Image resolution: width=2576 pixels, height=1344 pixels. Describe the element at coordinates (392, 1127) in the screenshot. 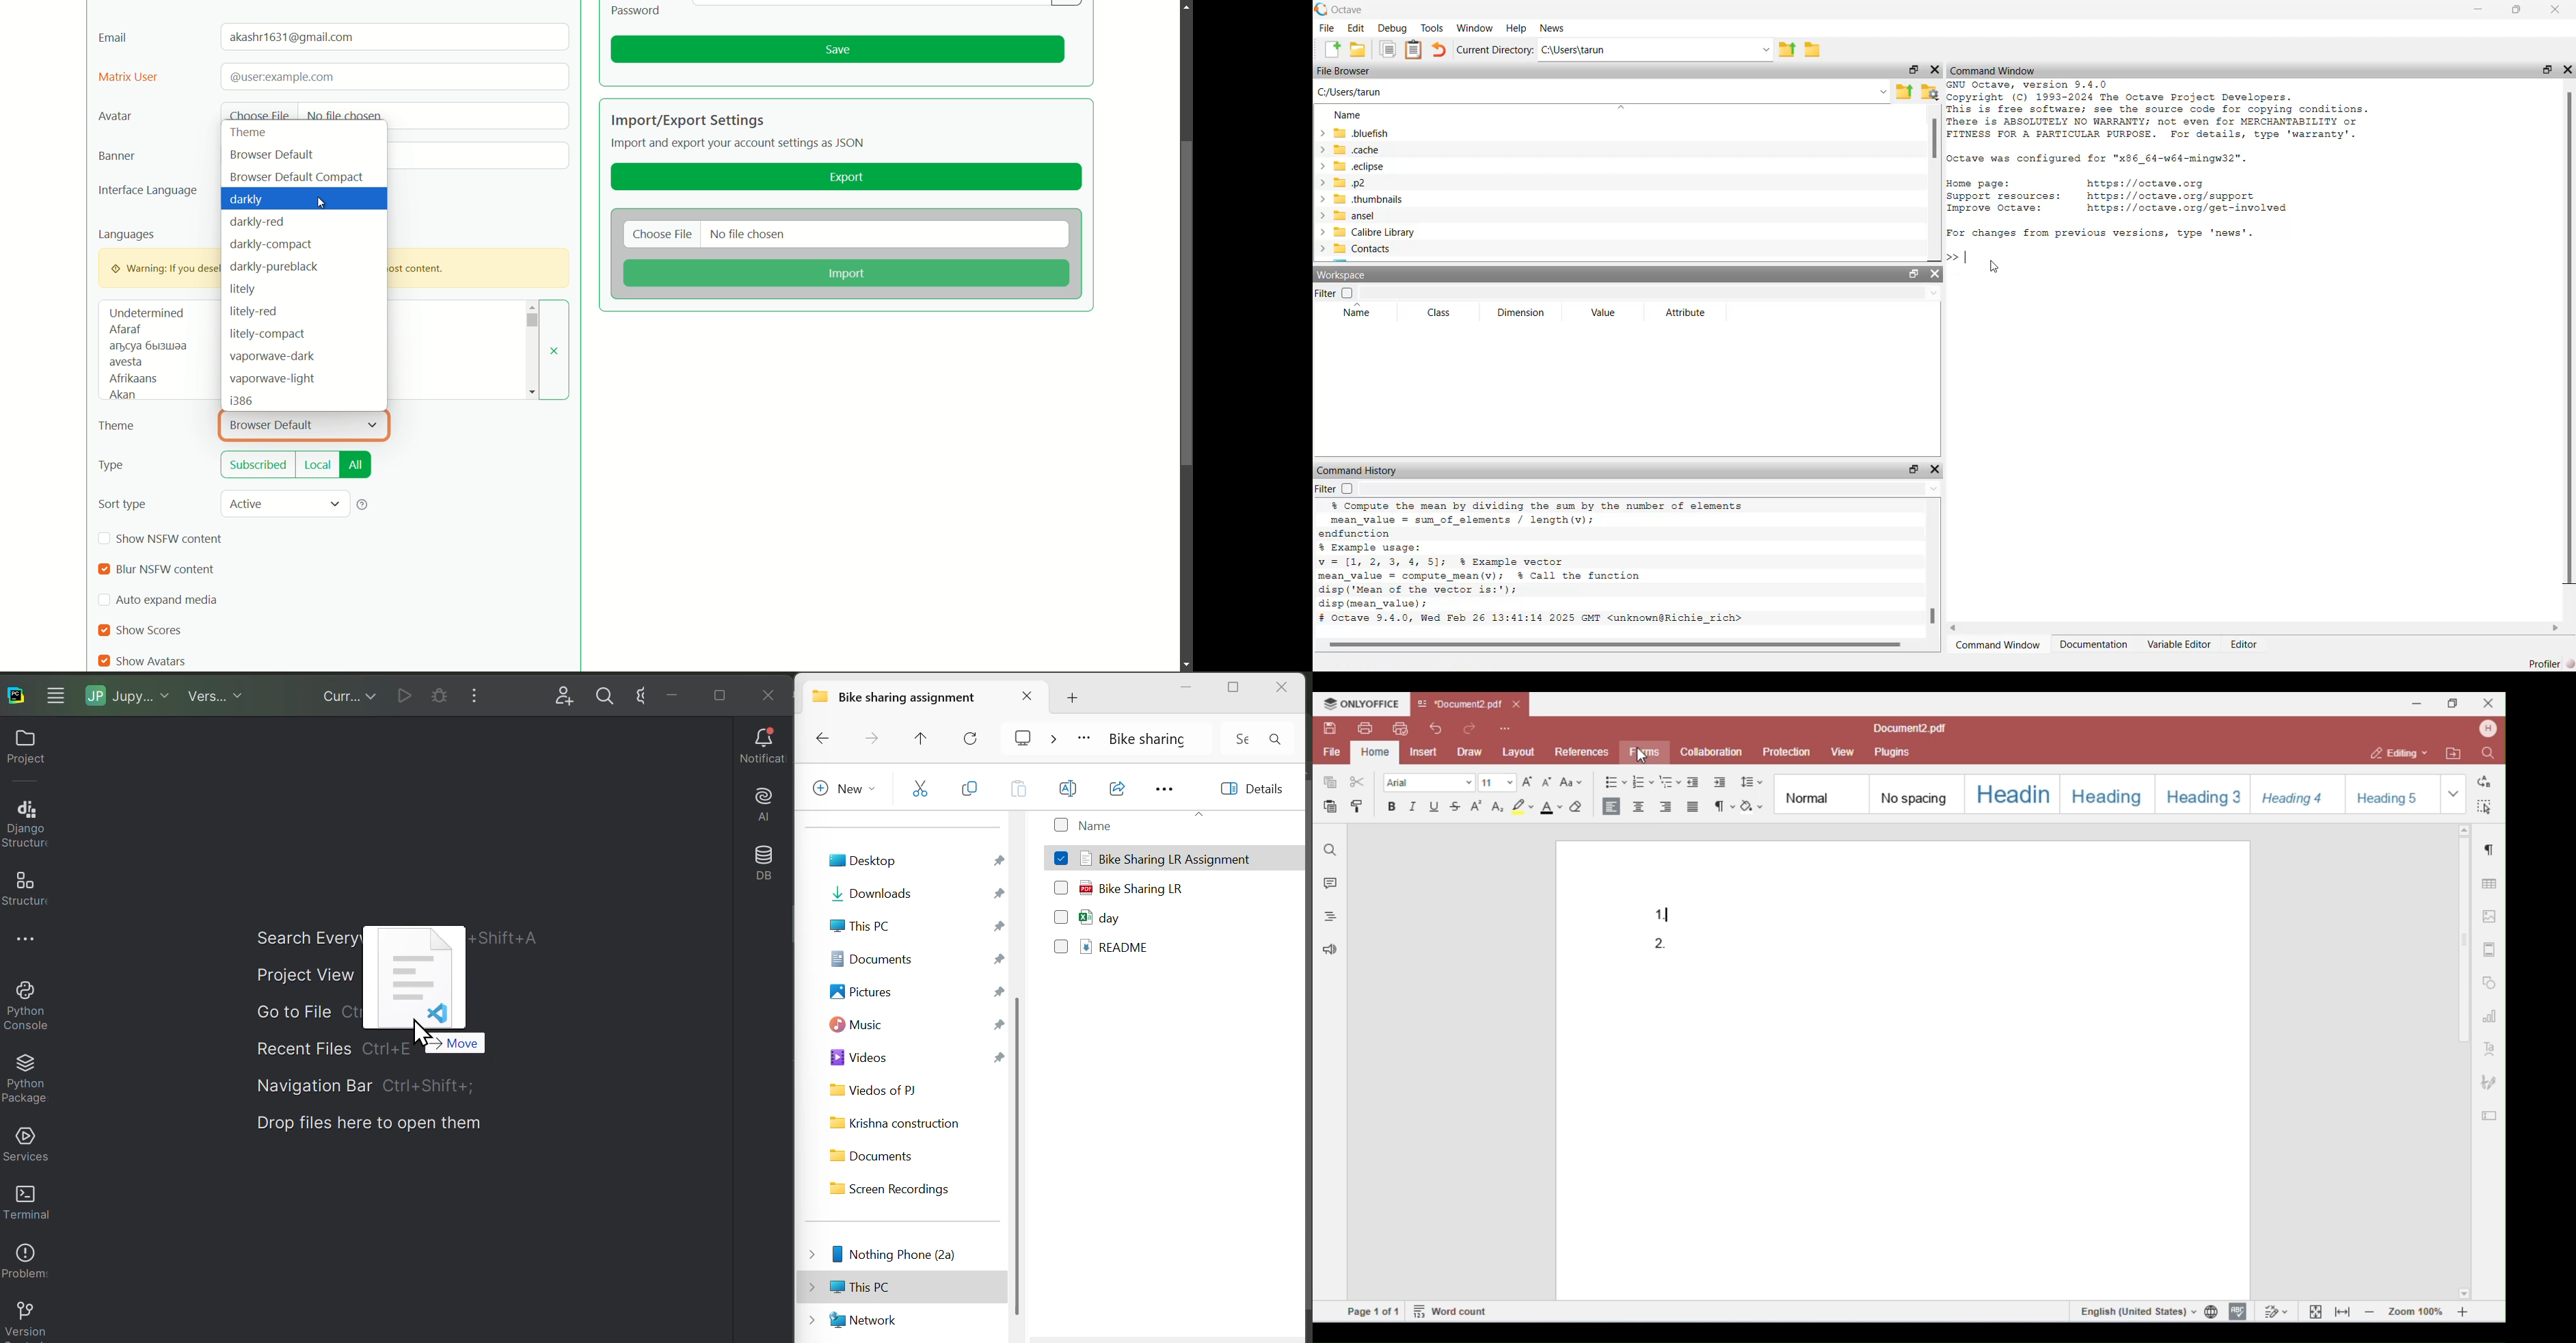

I see `Drop files here to open them` at that location.